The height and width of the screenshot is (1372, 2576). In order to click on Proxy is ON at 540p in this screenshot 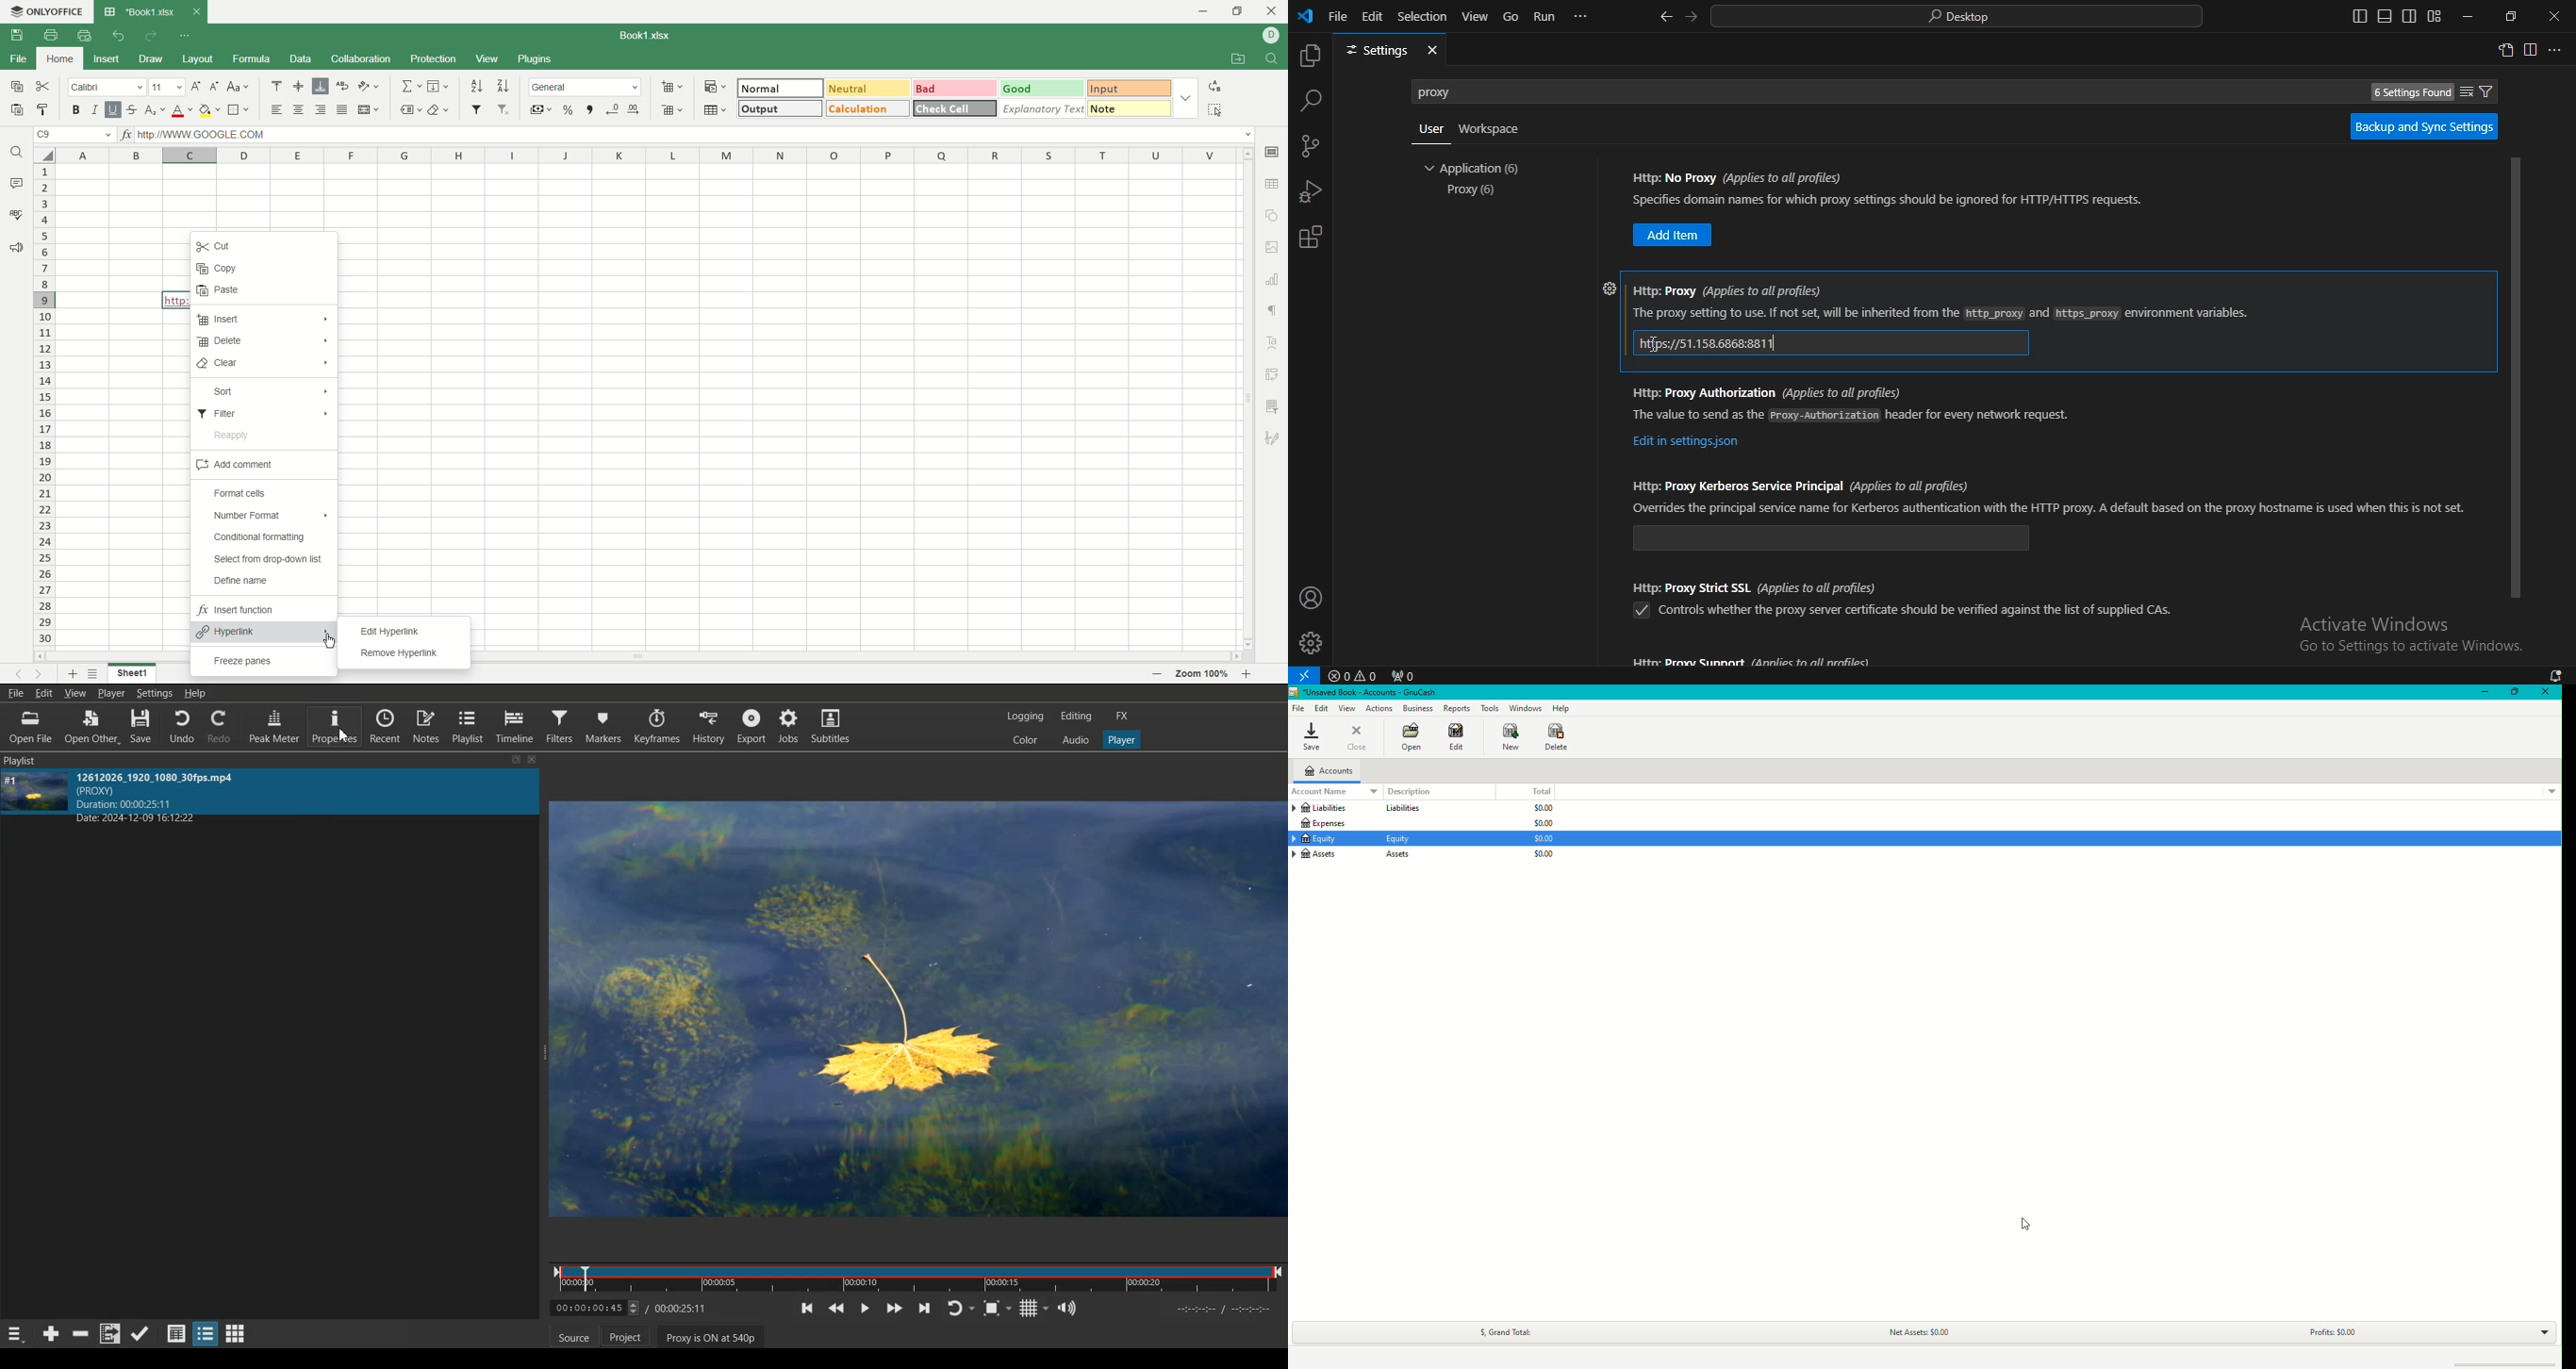, I will do `click(711, 1337)`.